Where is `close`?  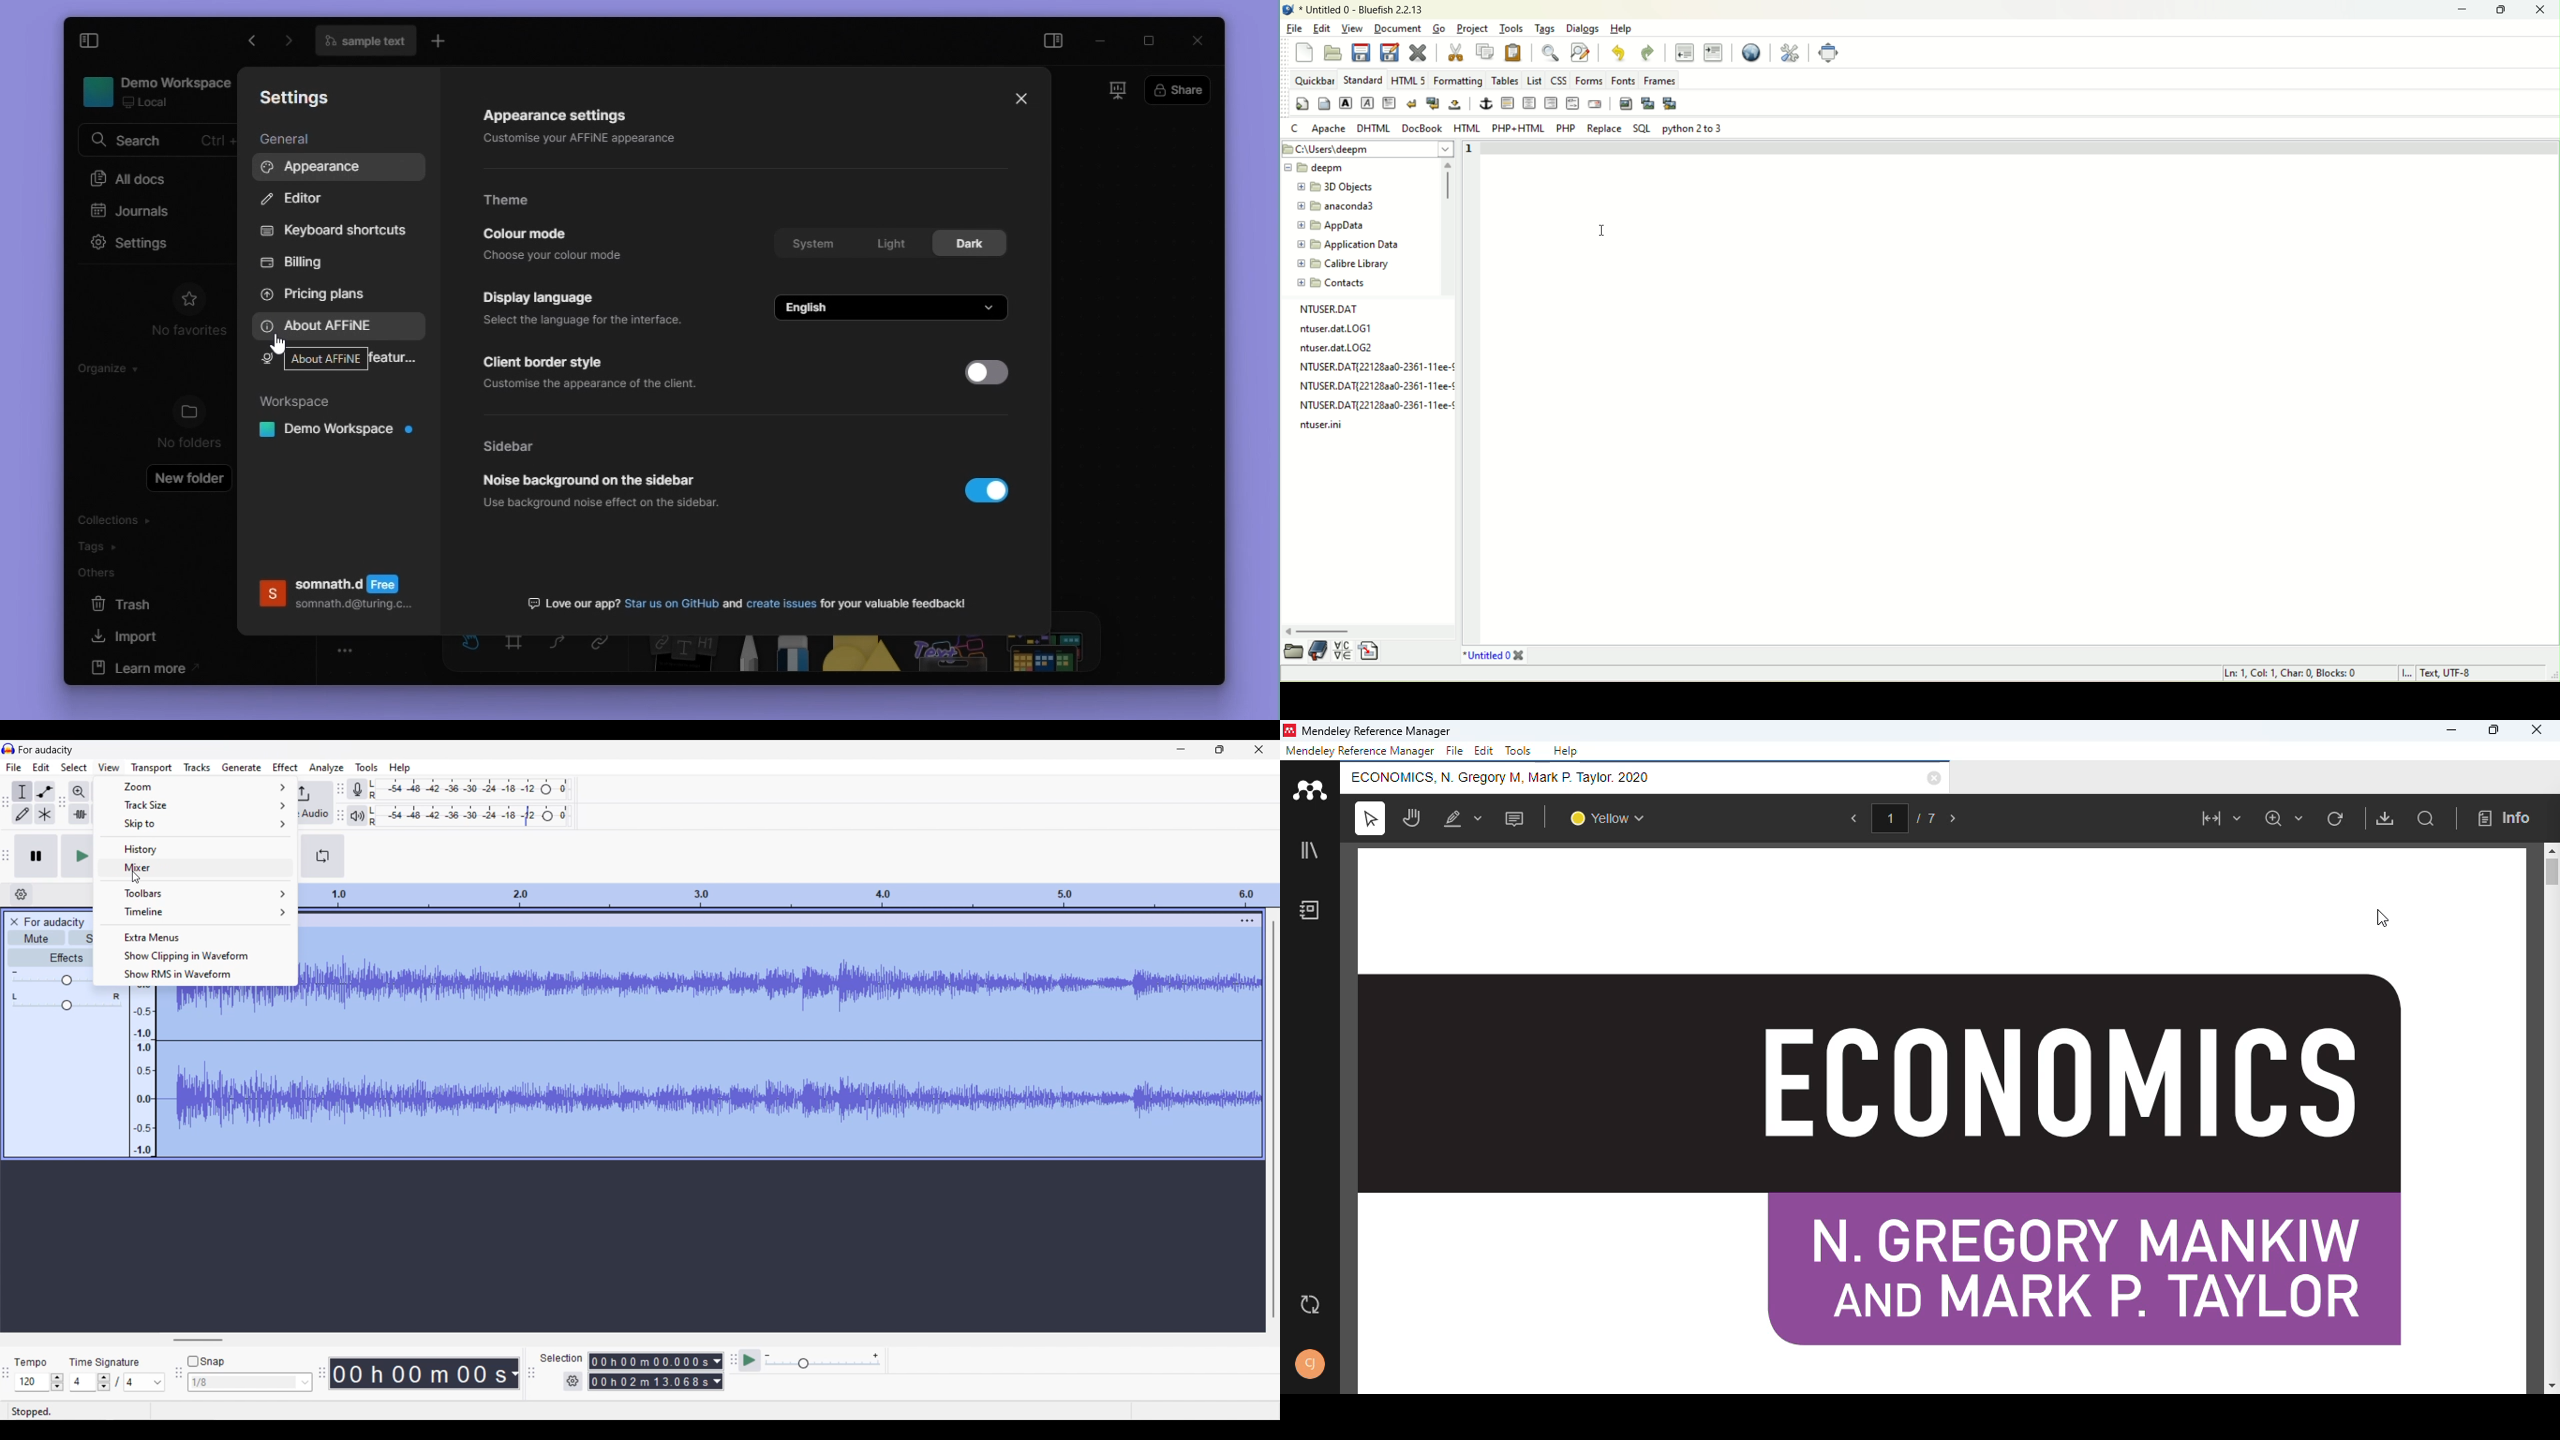
close is located at coordinates (2539, 9).